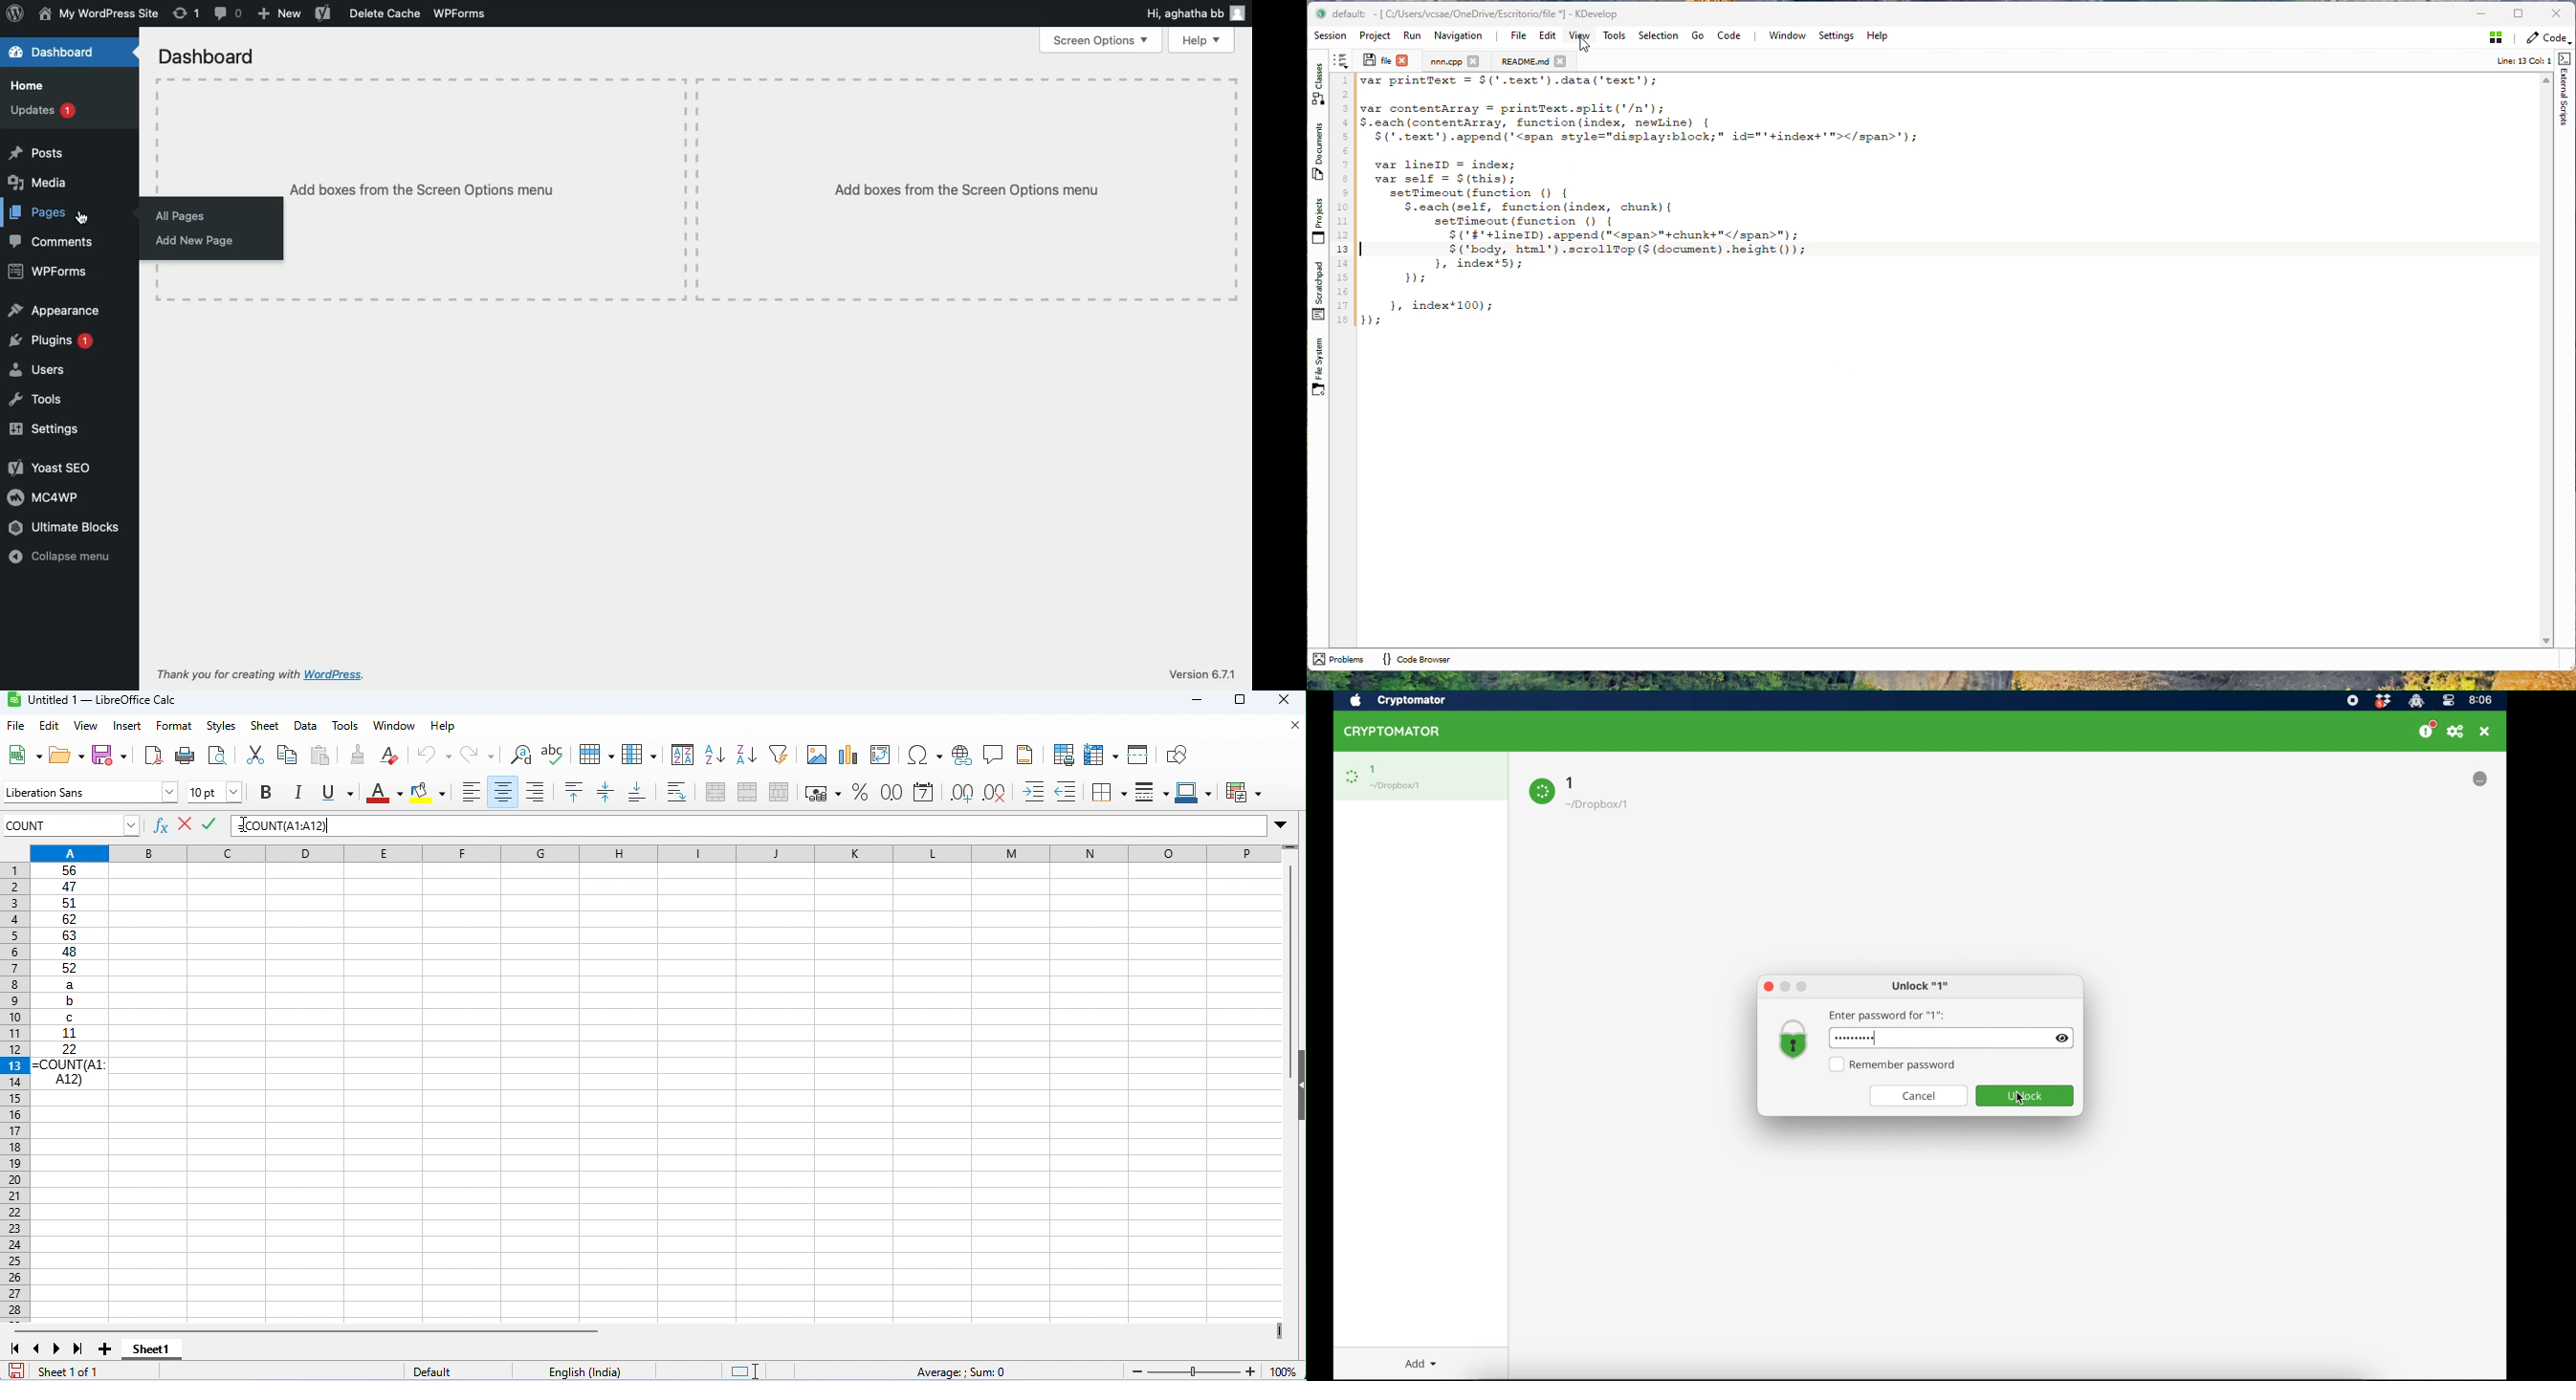 This screenshot has height=1400, width=2576. What do you see at coordinates (780, 792) in the screenshot?
I see `unmerge cells` at bounding box center [780, 792].